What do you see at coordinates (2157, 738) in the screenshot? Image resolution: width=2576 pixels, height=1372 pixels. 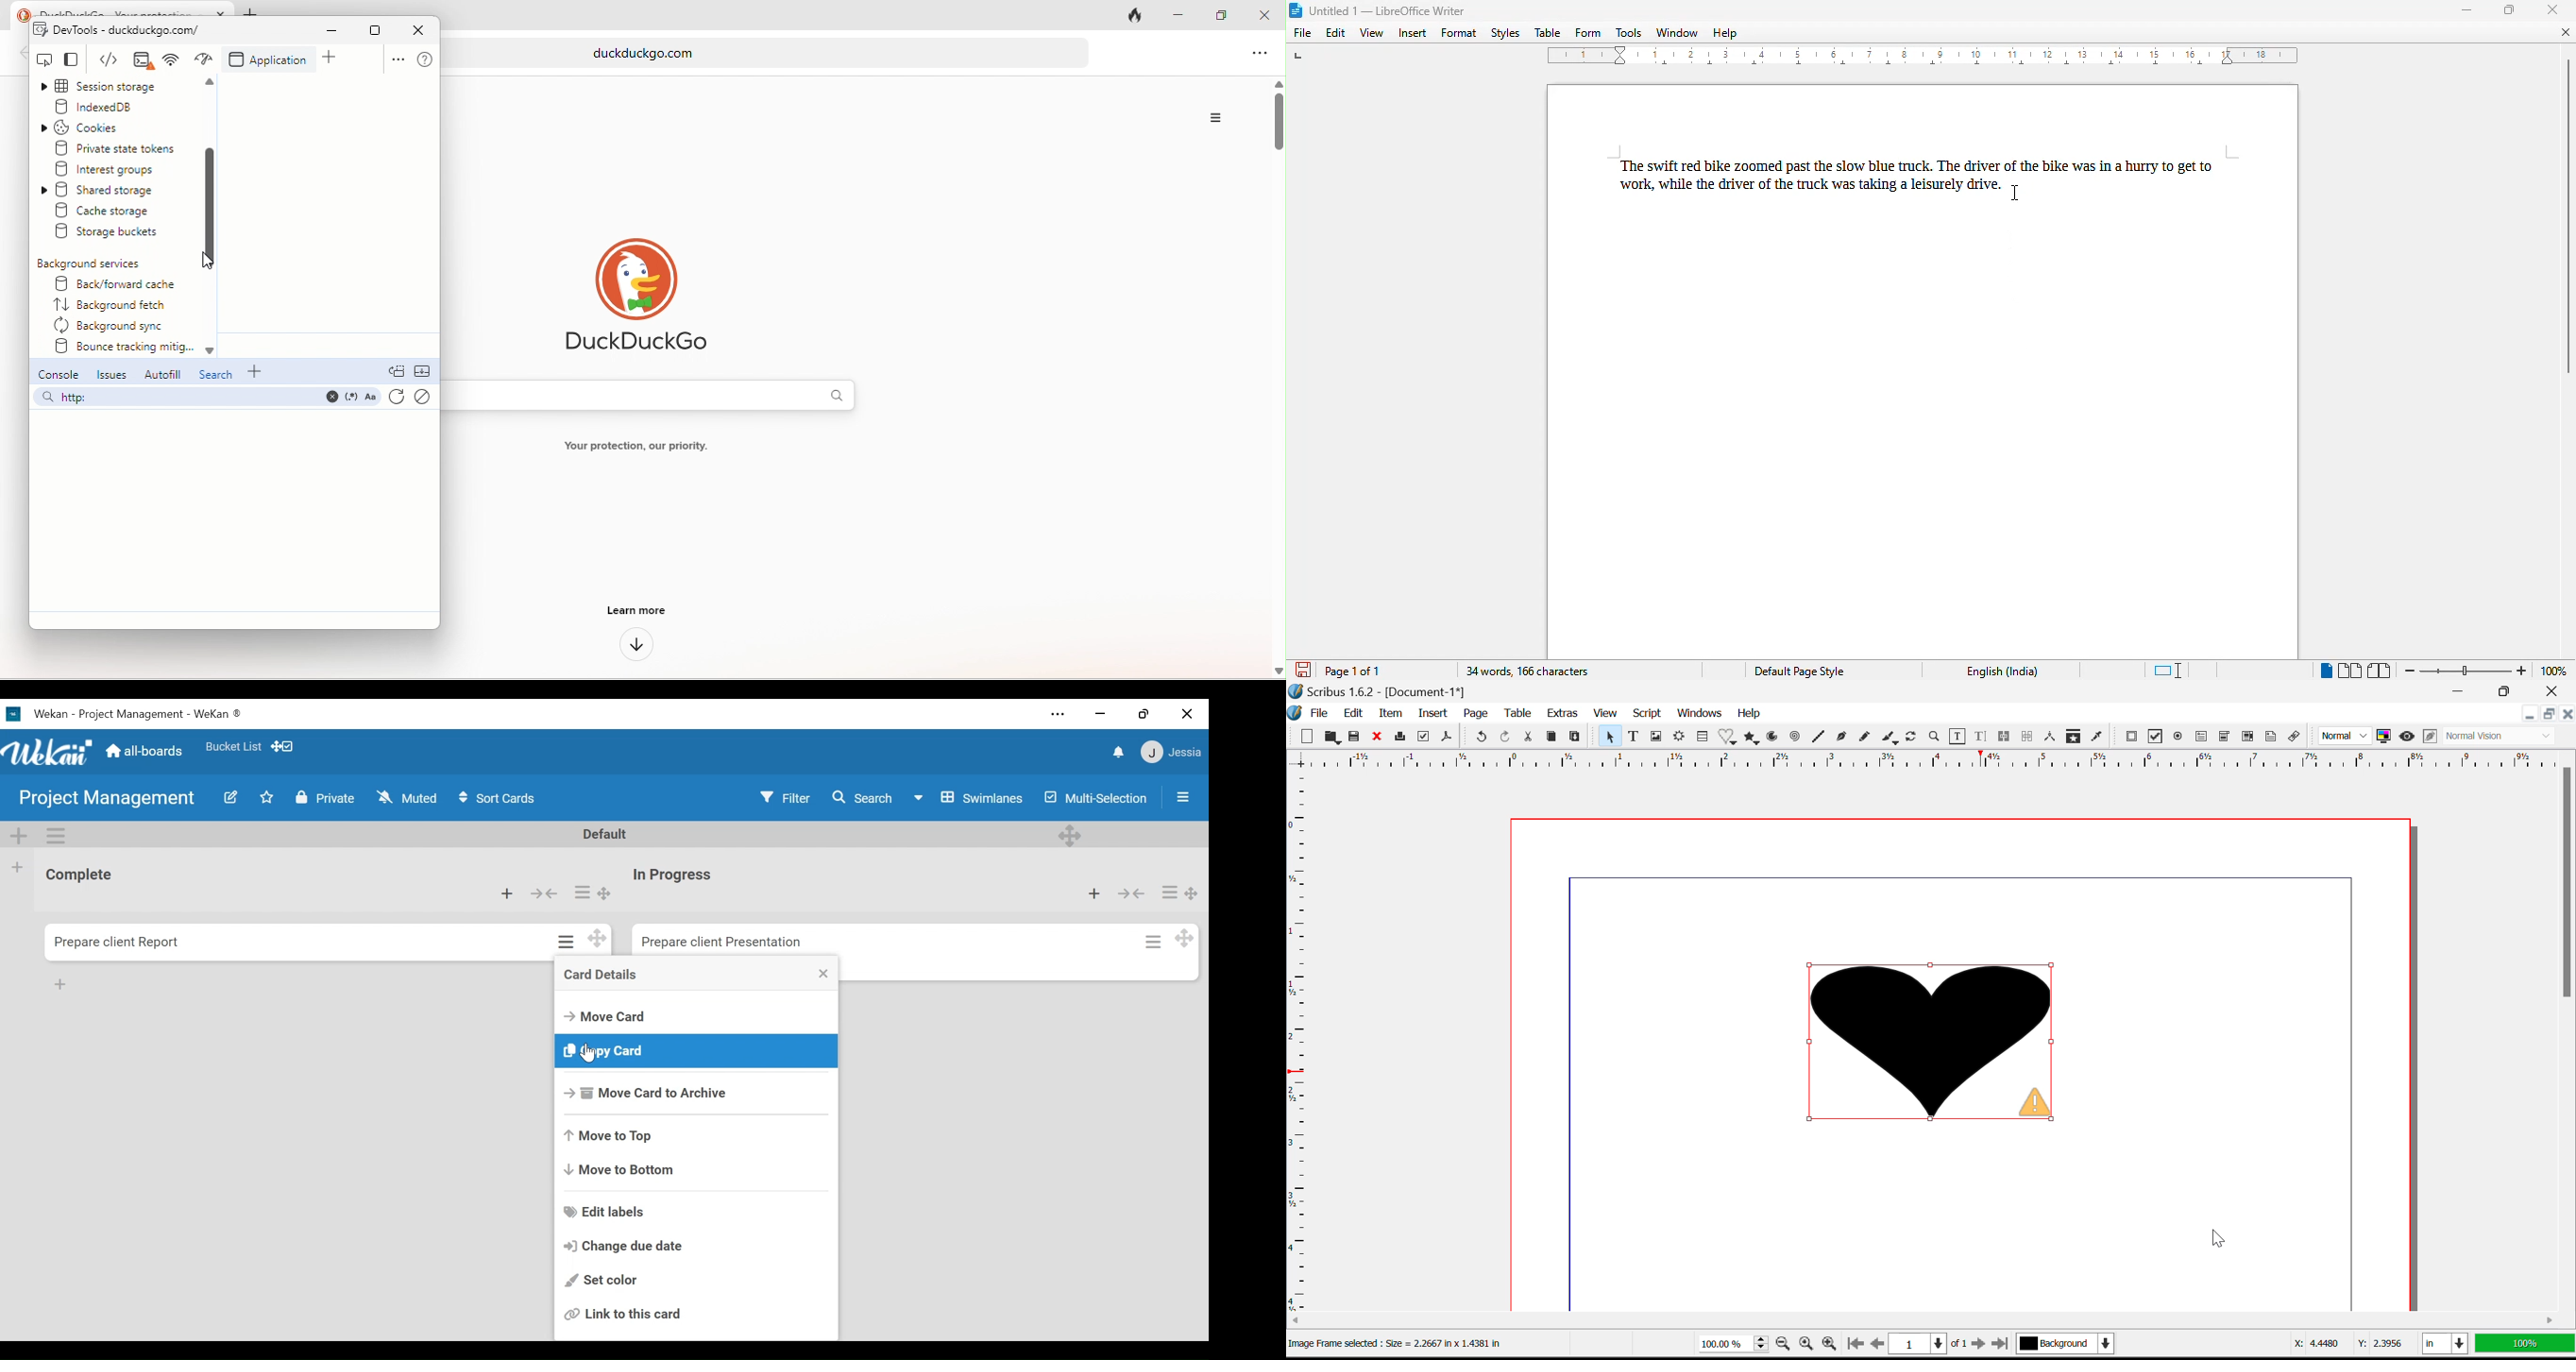 I see `Pdf Checkbox` at bounding box center [2157, 738].